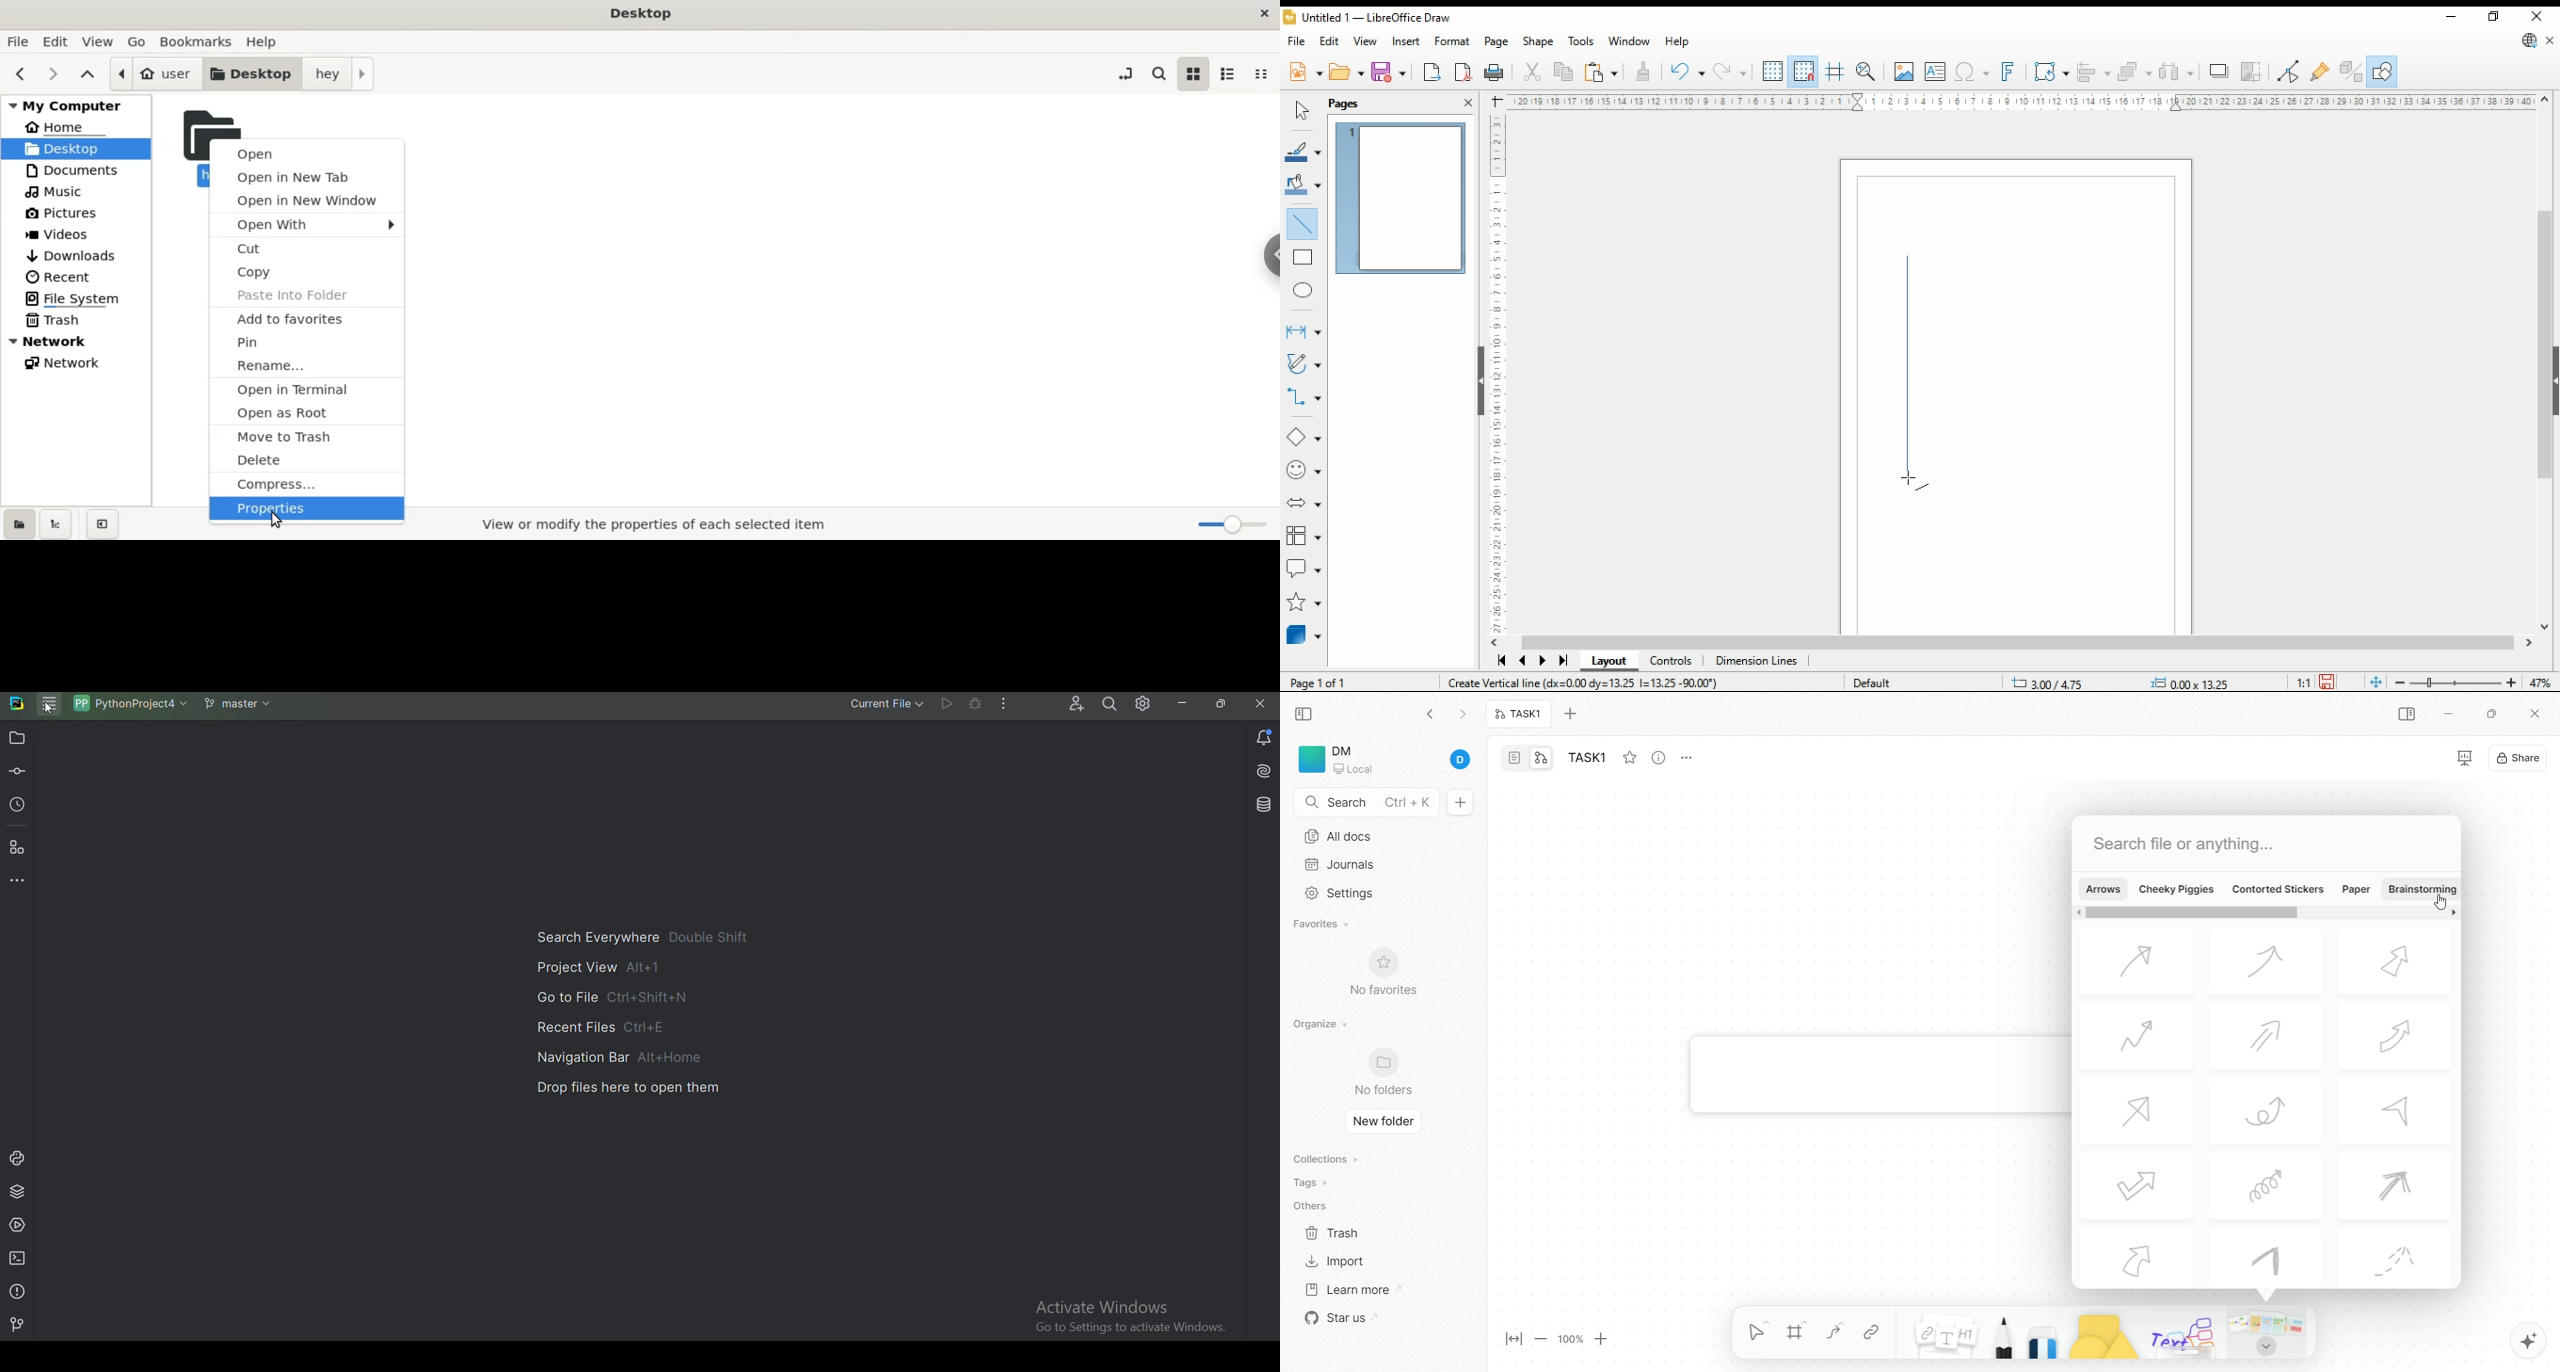 The image size is (2576, 1372). Describe the element at coordinates (1183, 704) in the screenshot. I see `minimize` at that location.